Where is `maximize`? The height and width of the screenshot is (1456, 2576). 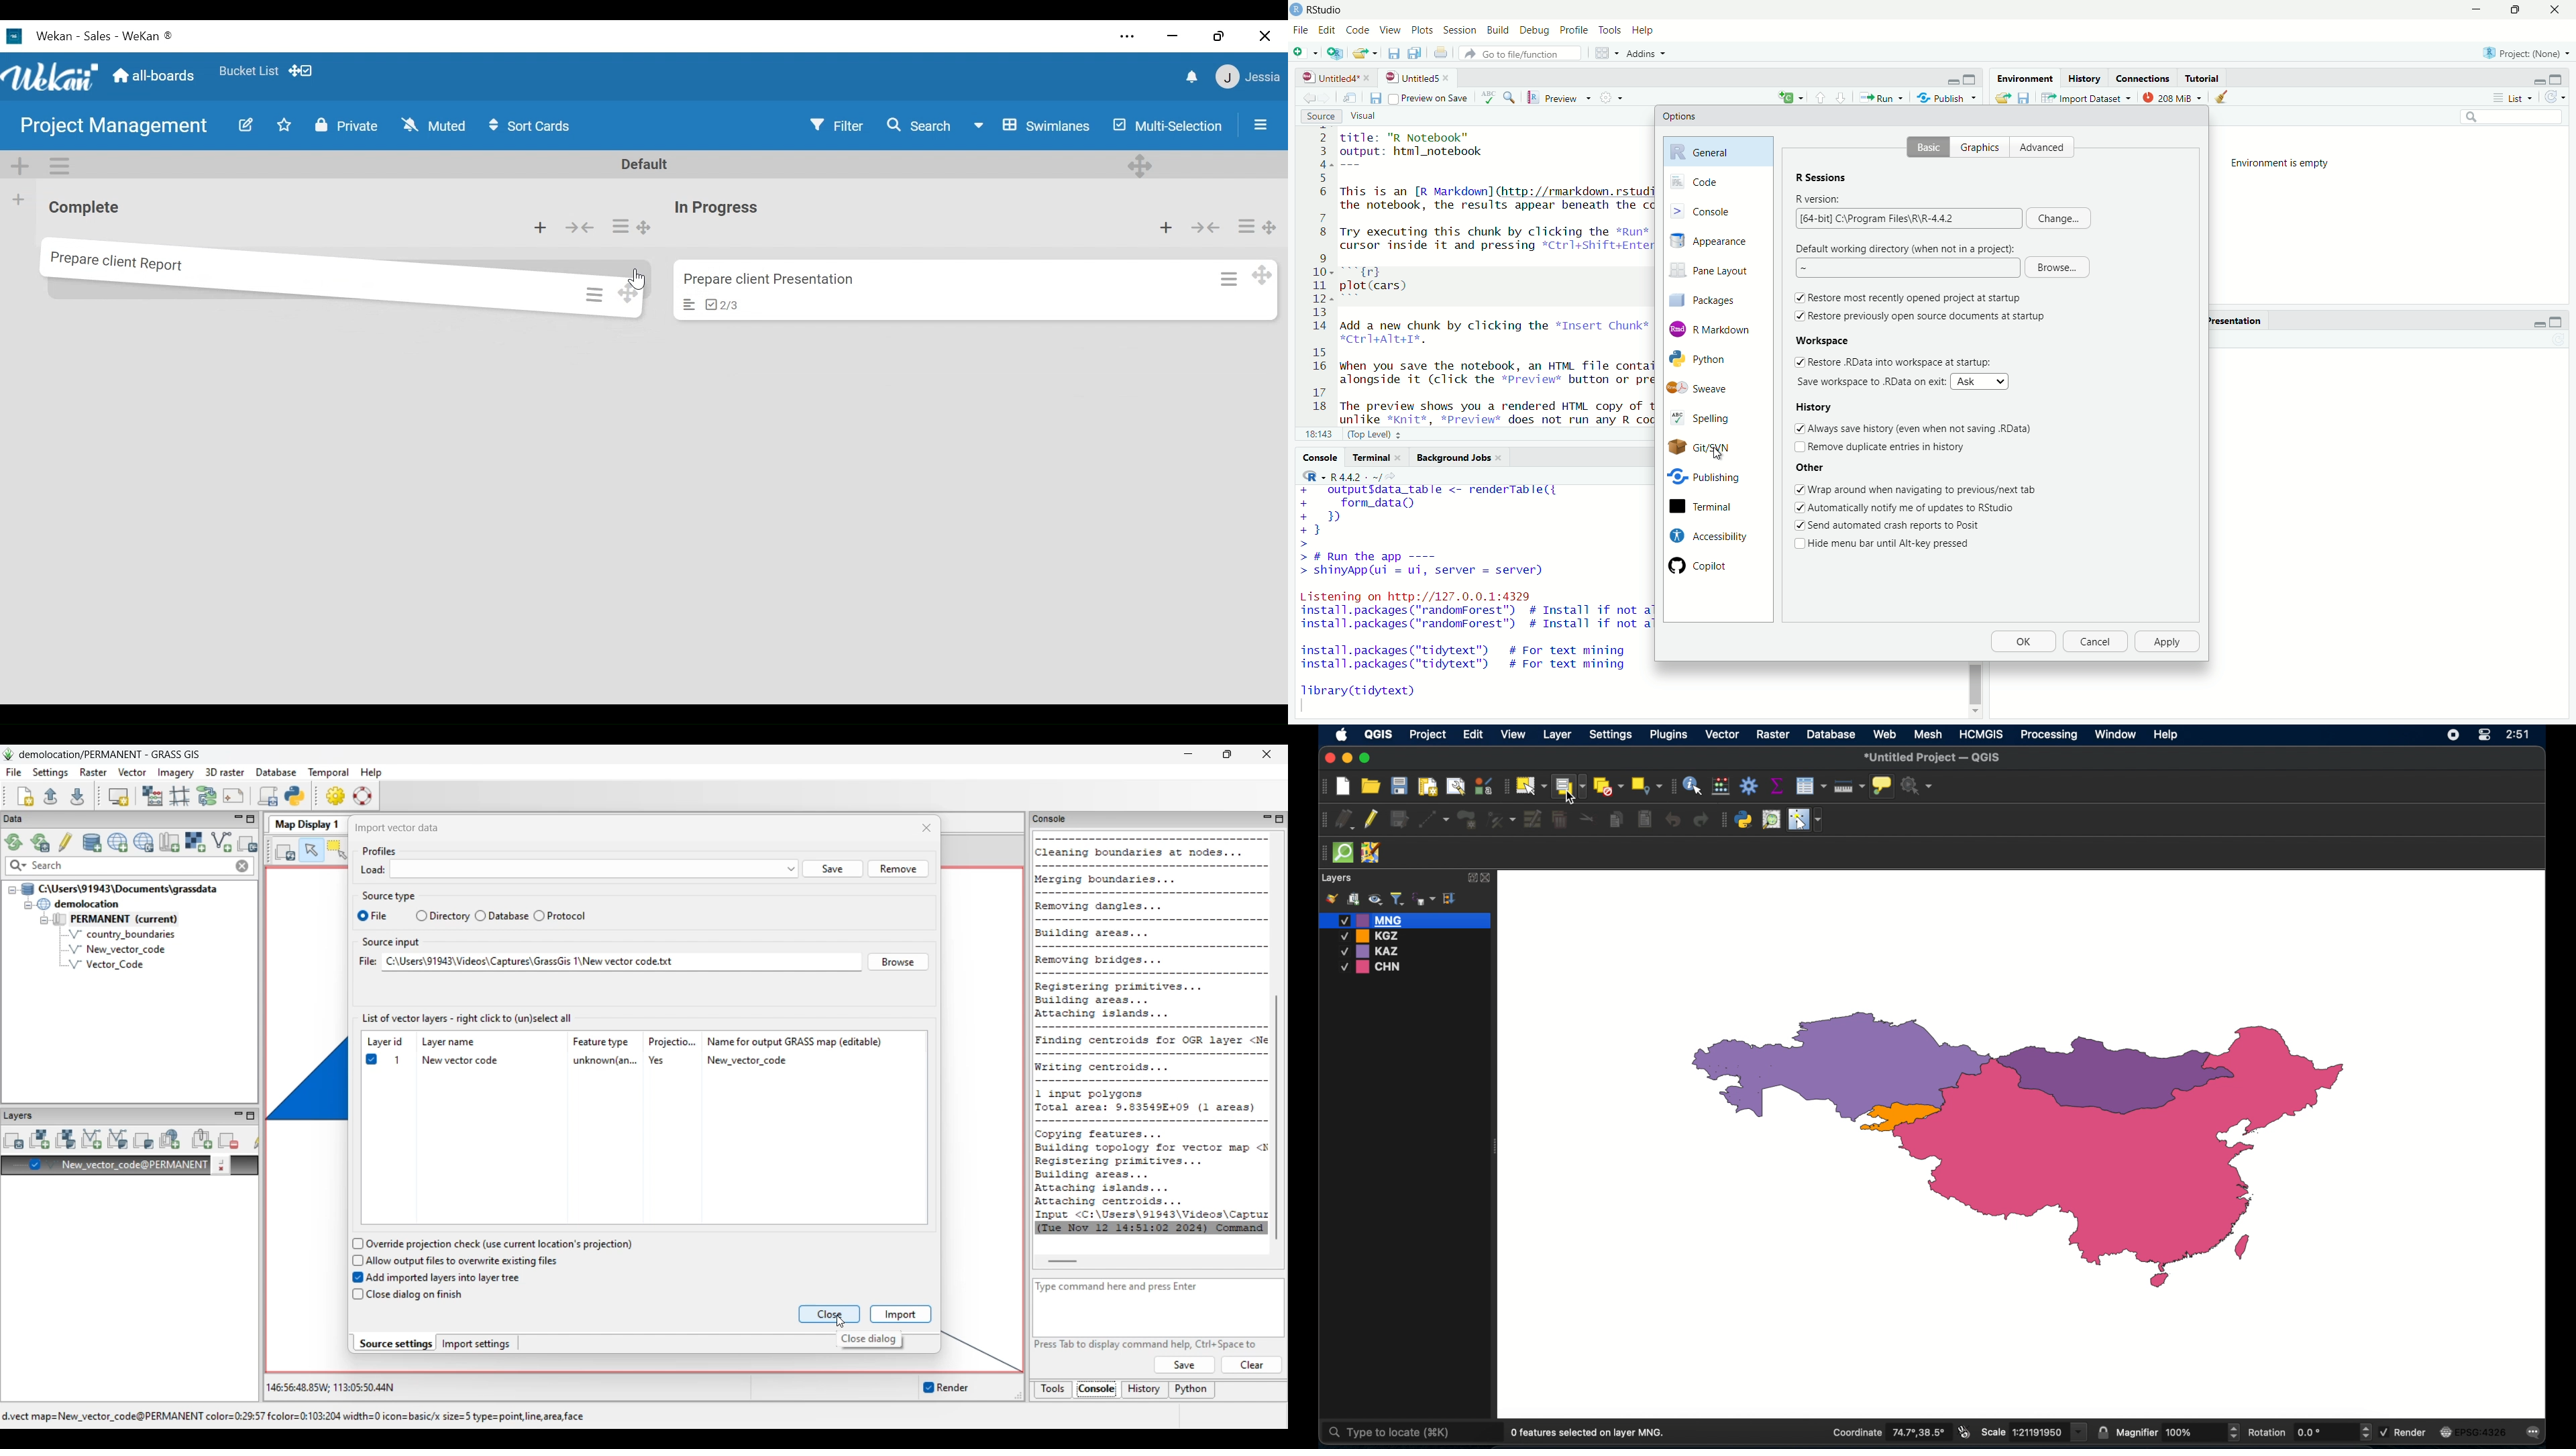
maximize is located at coordinates (1972, 80).